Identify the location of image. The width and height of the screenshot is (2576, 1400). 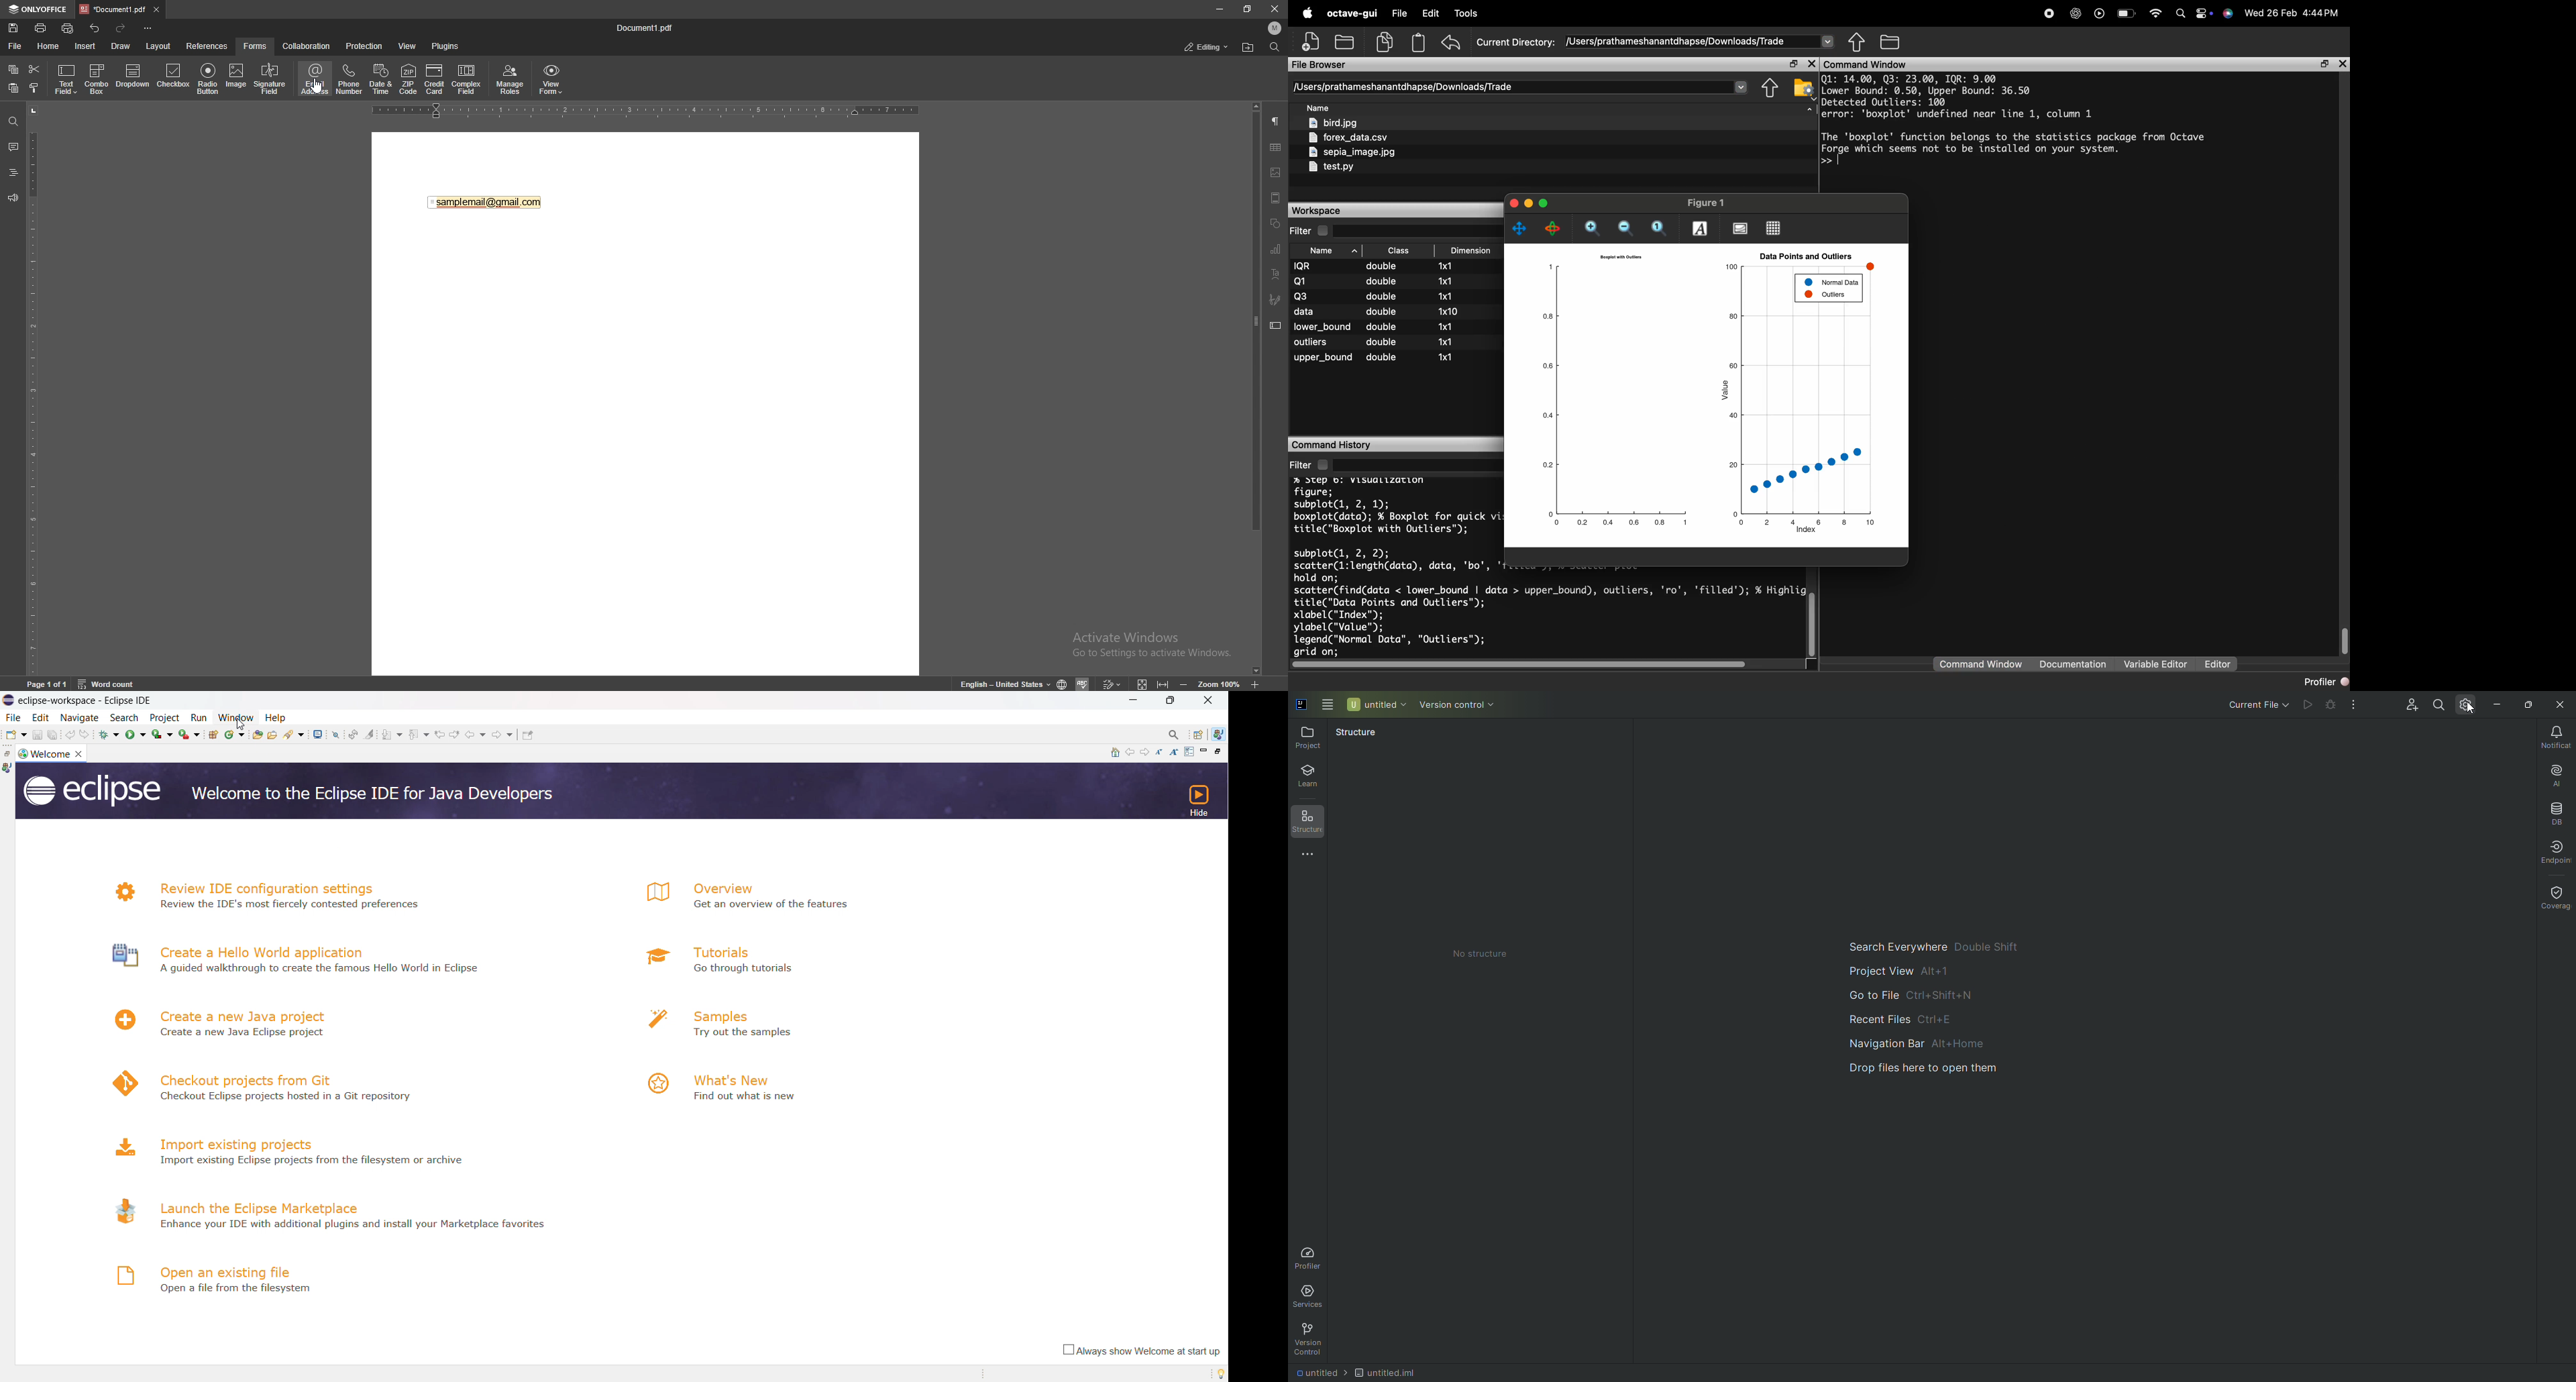
(236, 78).